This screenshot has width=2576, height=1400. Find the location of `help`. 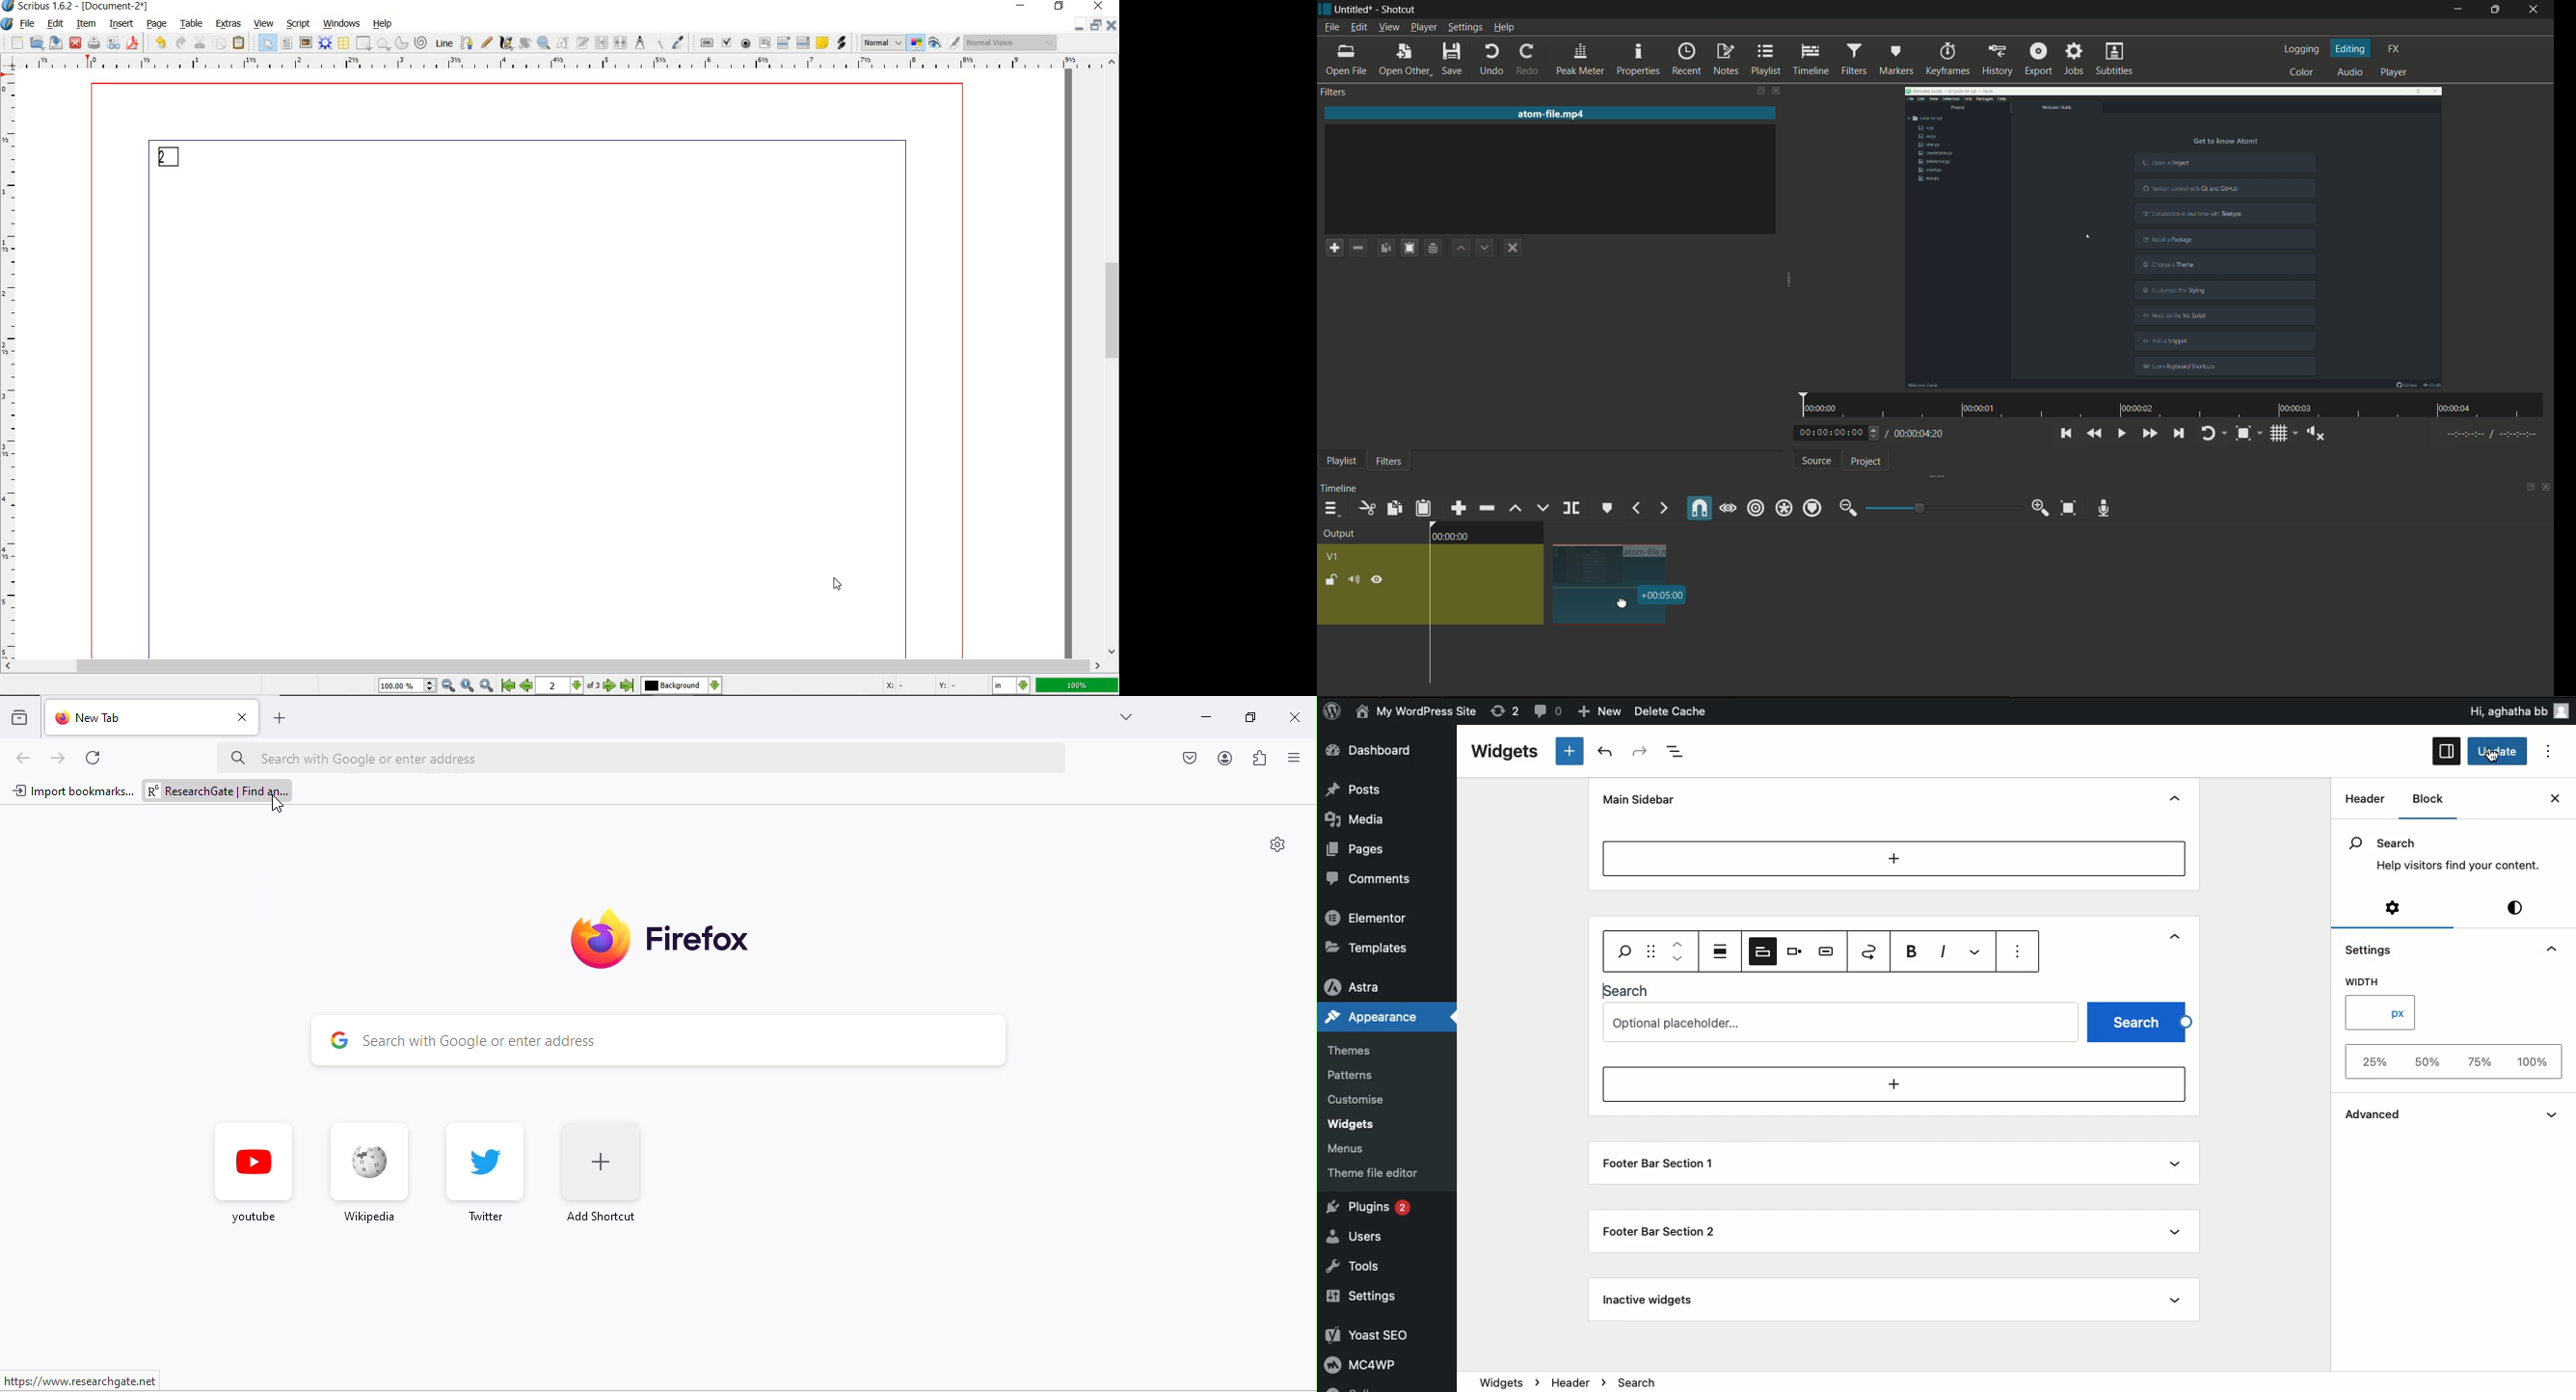

help is located at coordinates (383, 25).